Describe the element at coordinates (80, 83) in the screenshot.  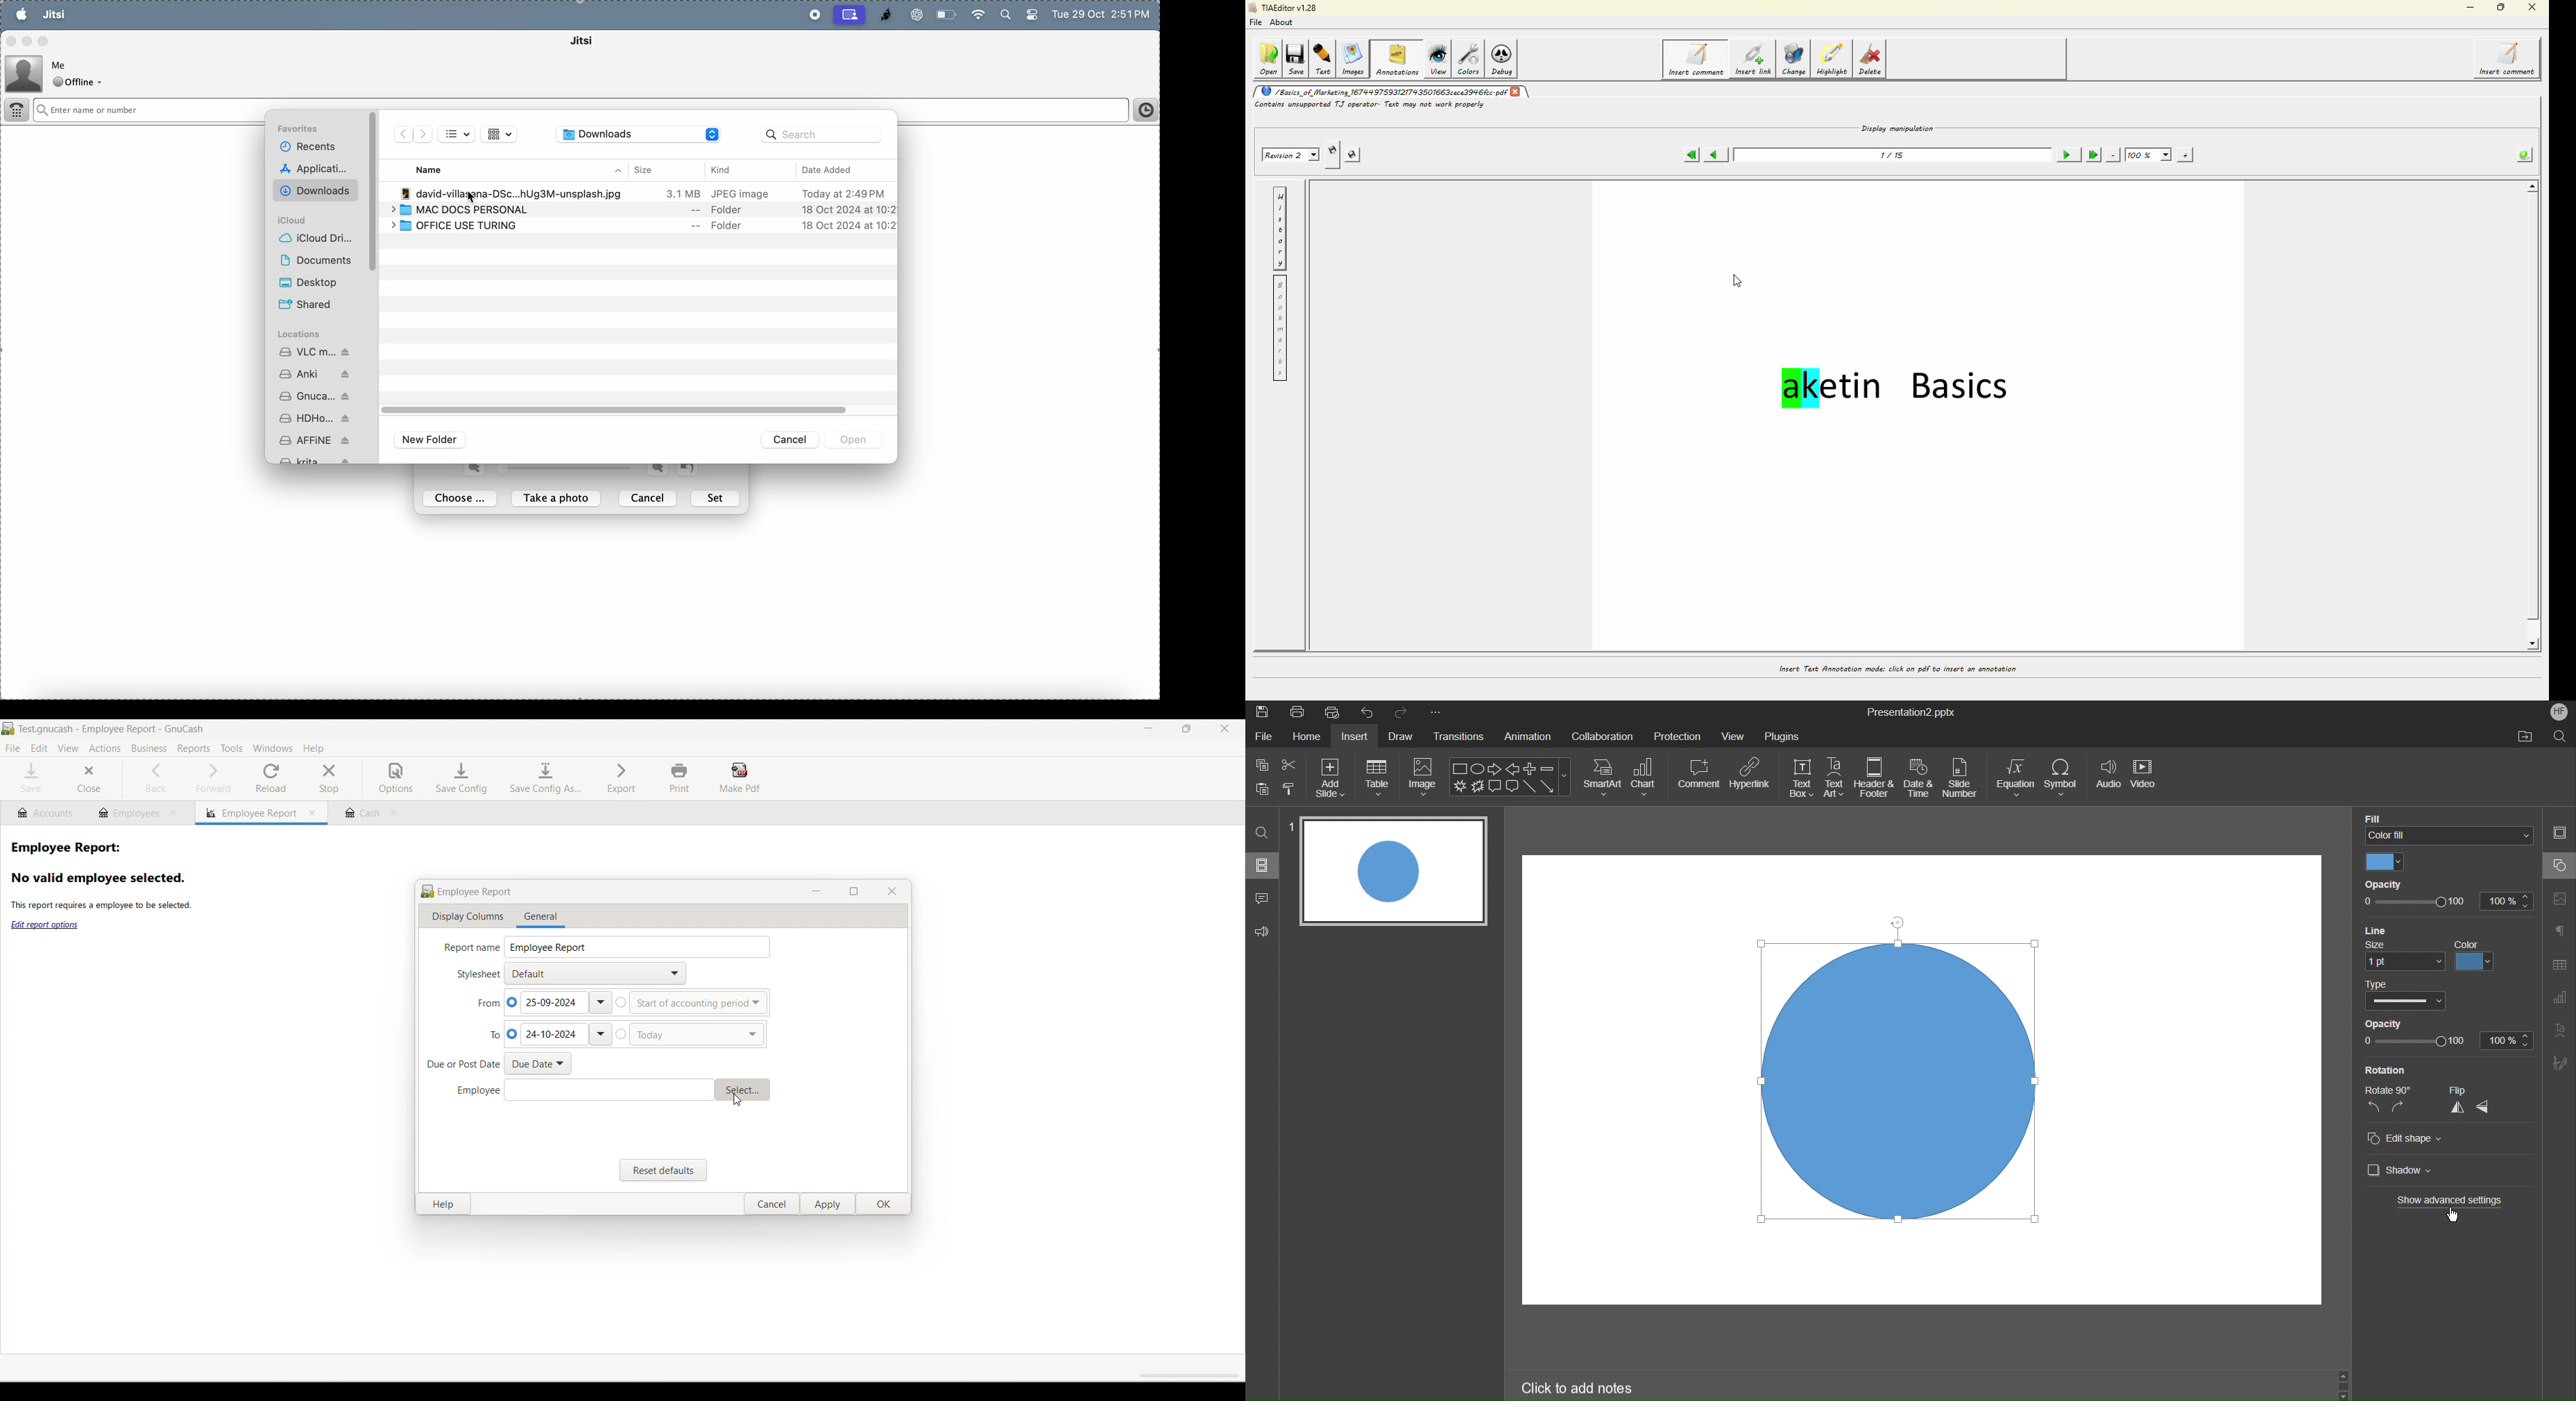
I see `offline` at that location.